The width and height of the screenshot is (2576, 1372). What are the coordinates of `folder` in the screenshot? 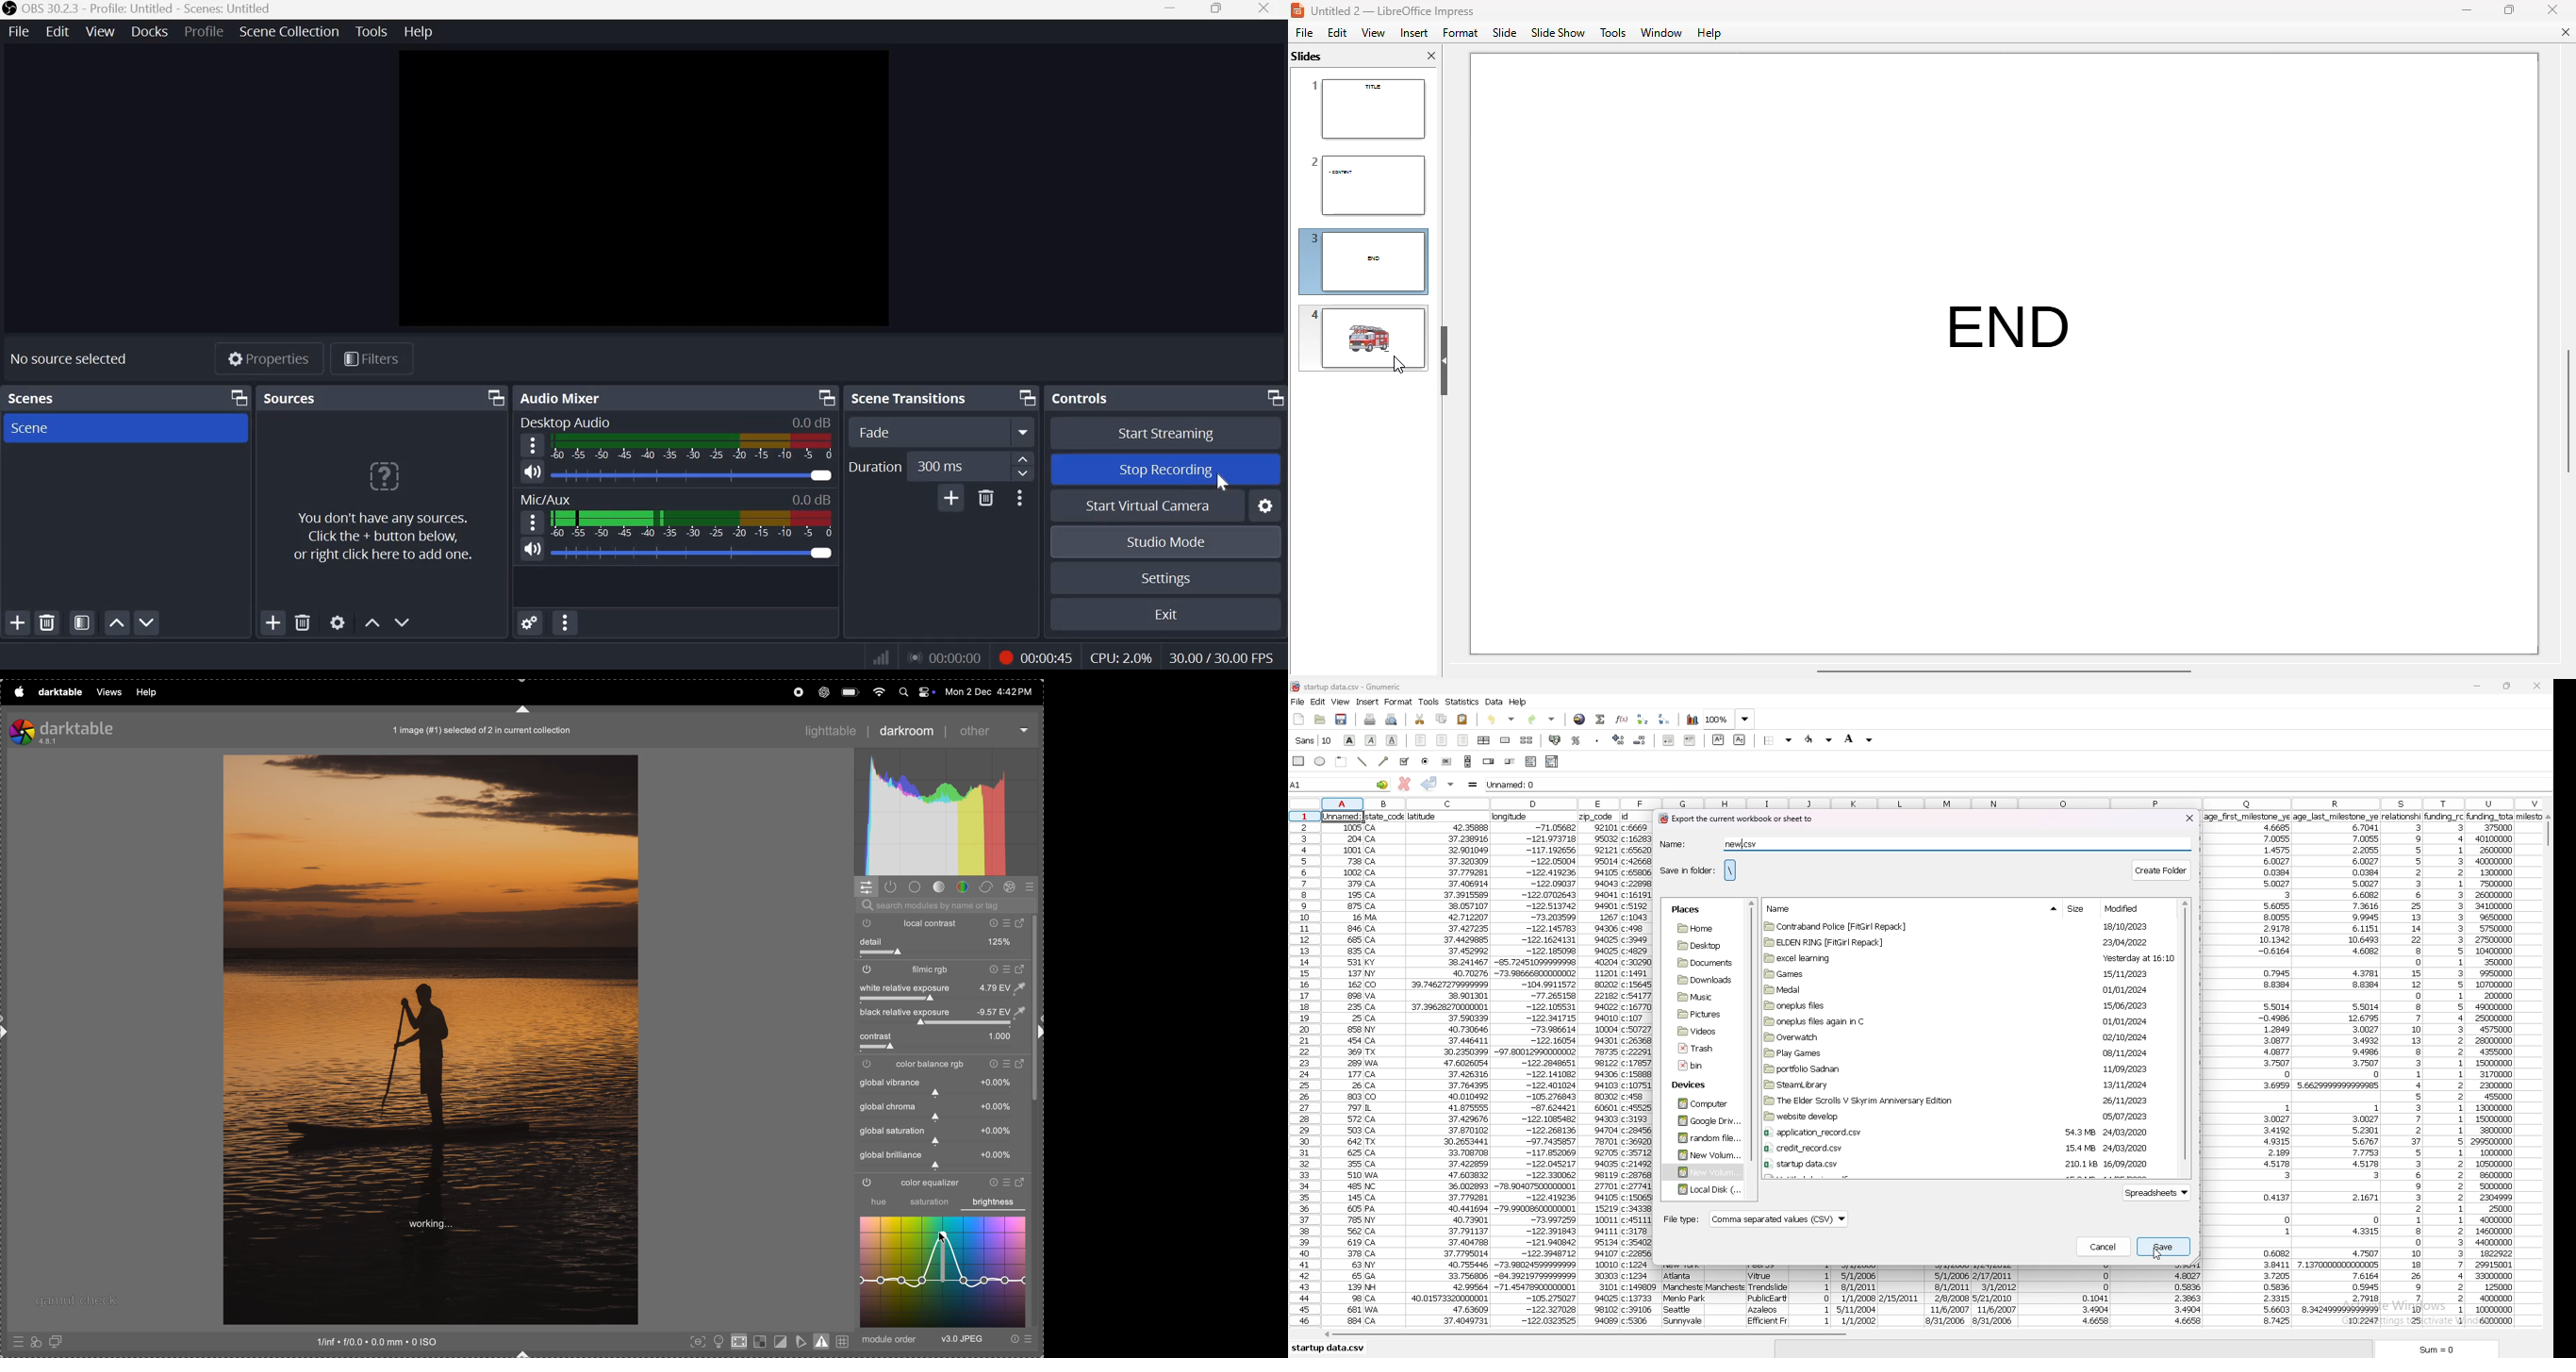 It's located at (1960, 1133).